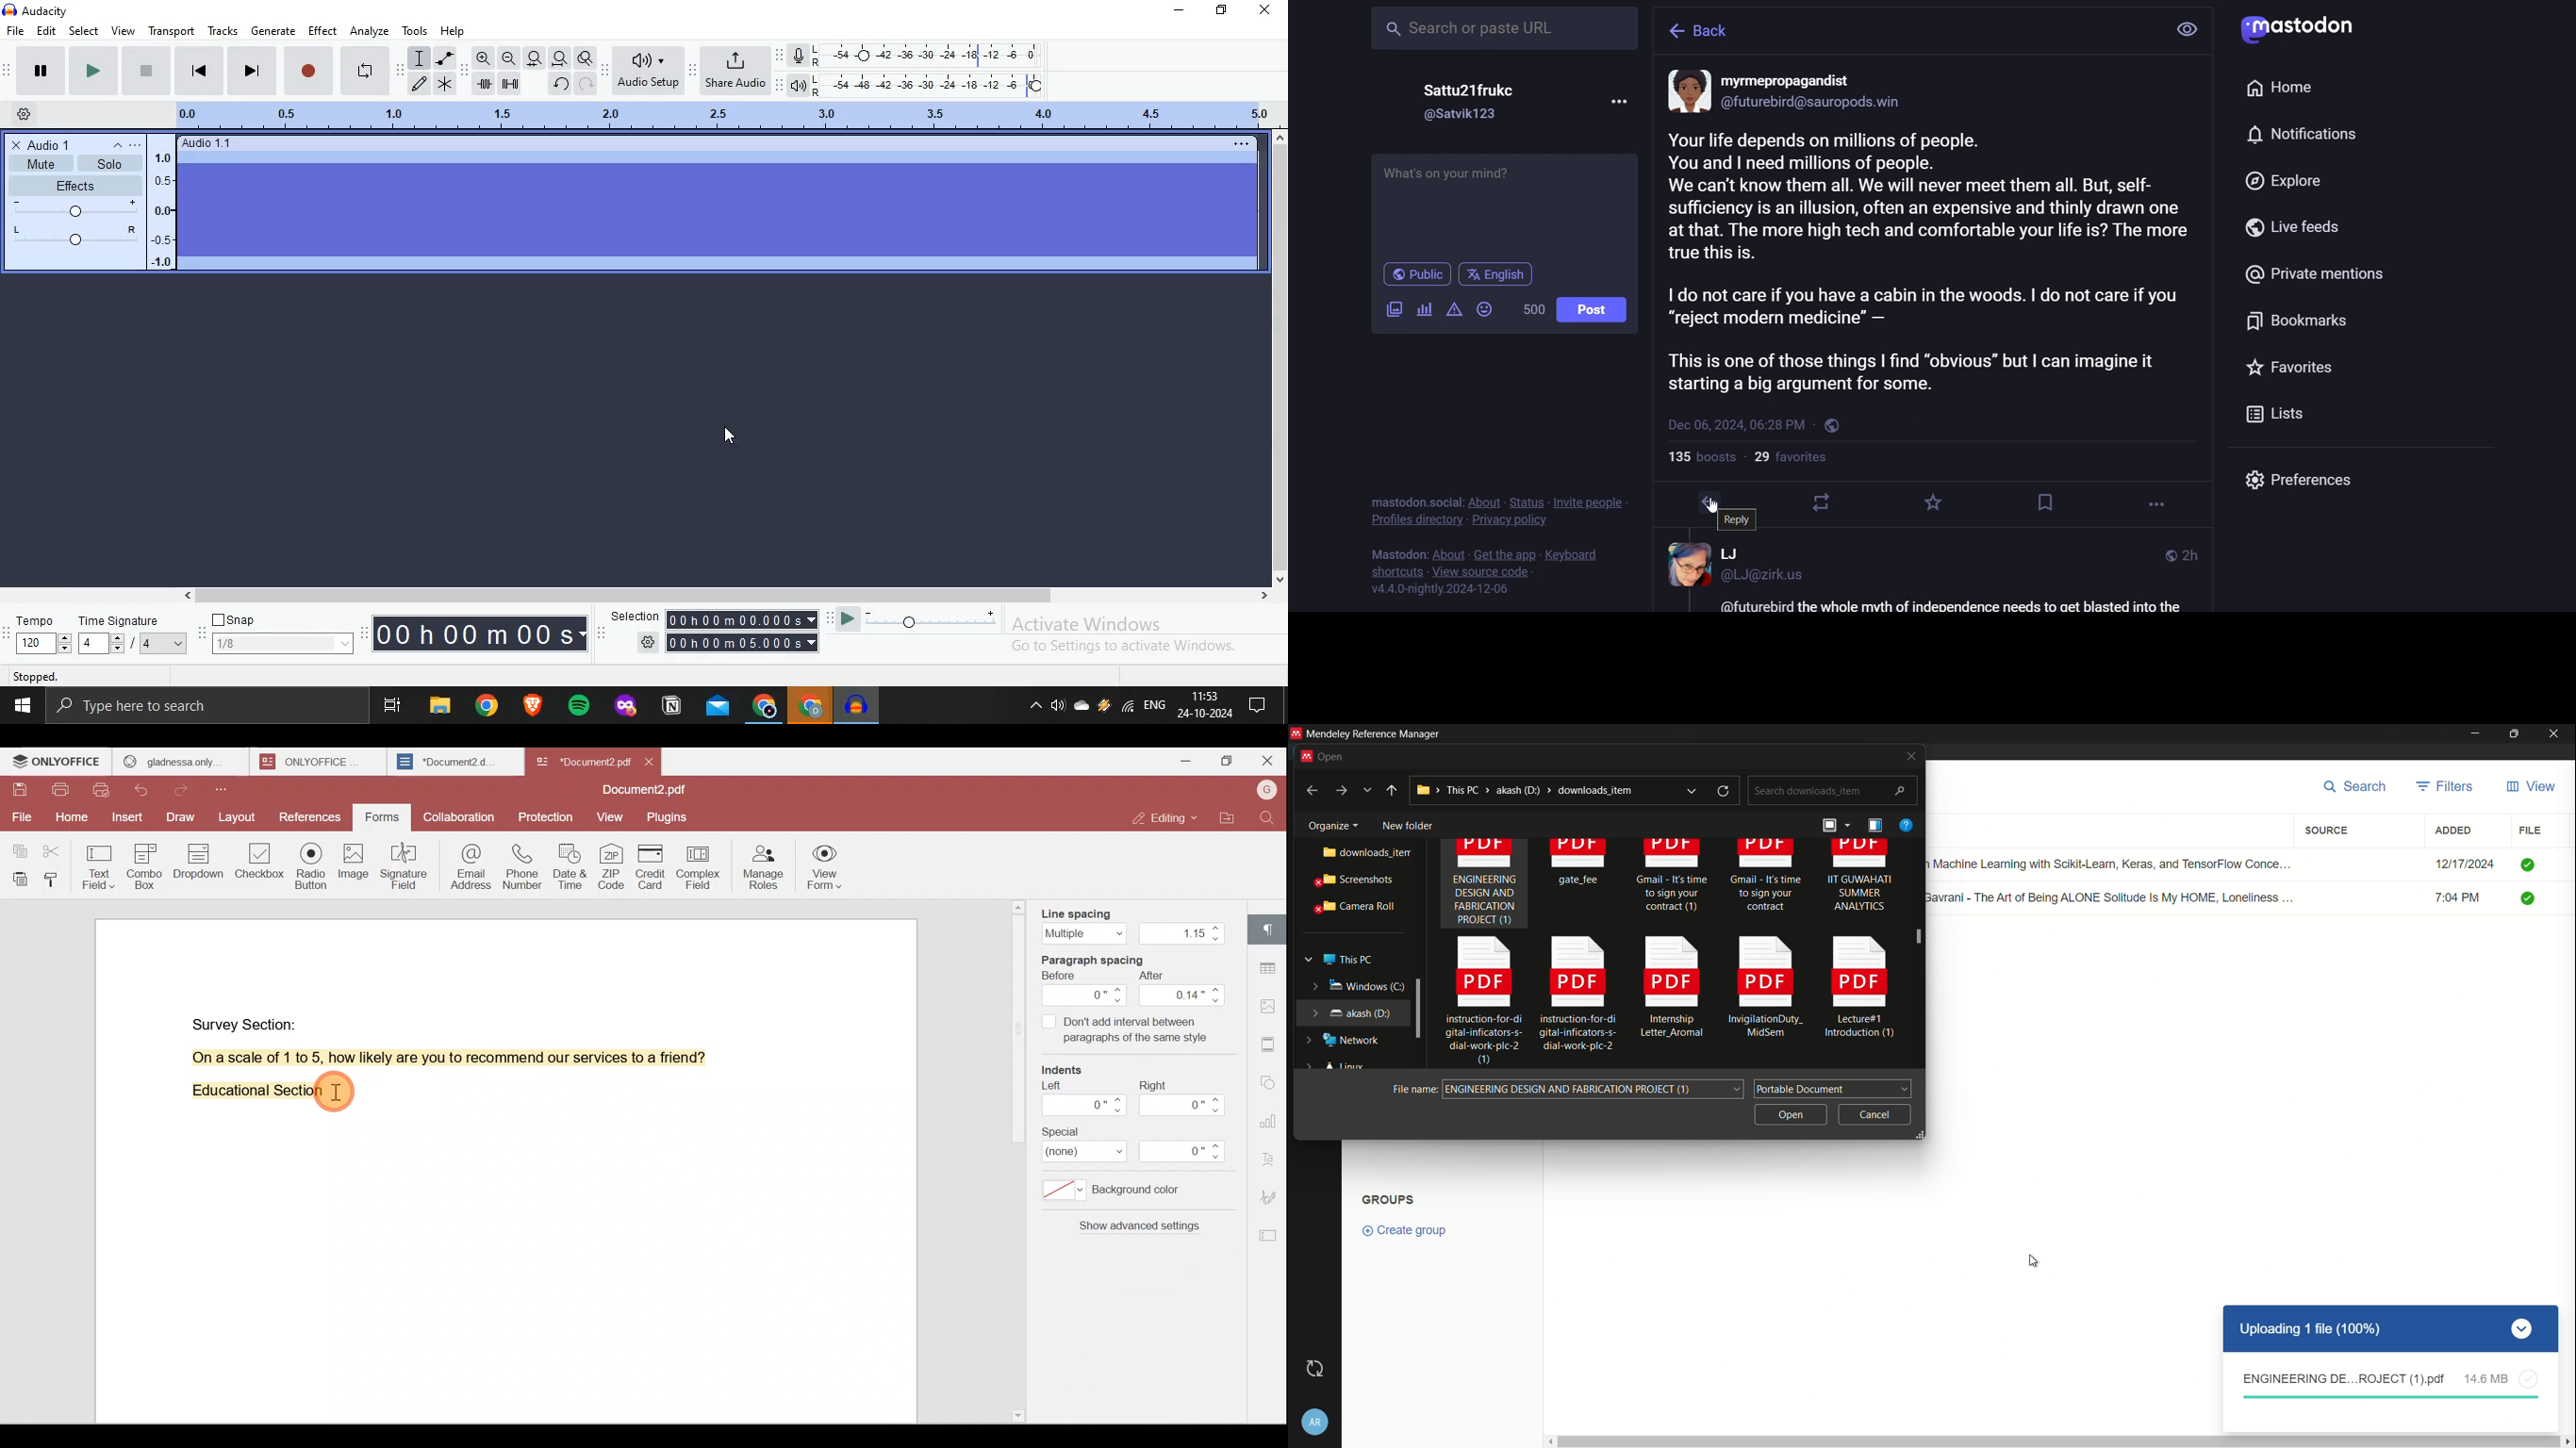 The image size is (2576, 1456). Describe the element at coordinates (1267, 761) in the screenshot. I see `Close` at that location.